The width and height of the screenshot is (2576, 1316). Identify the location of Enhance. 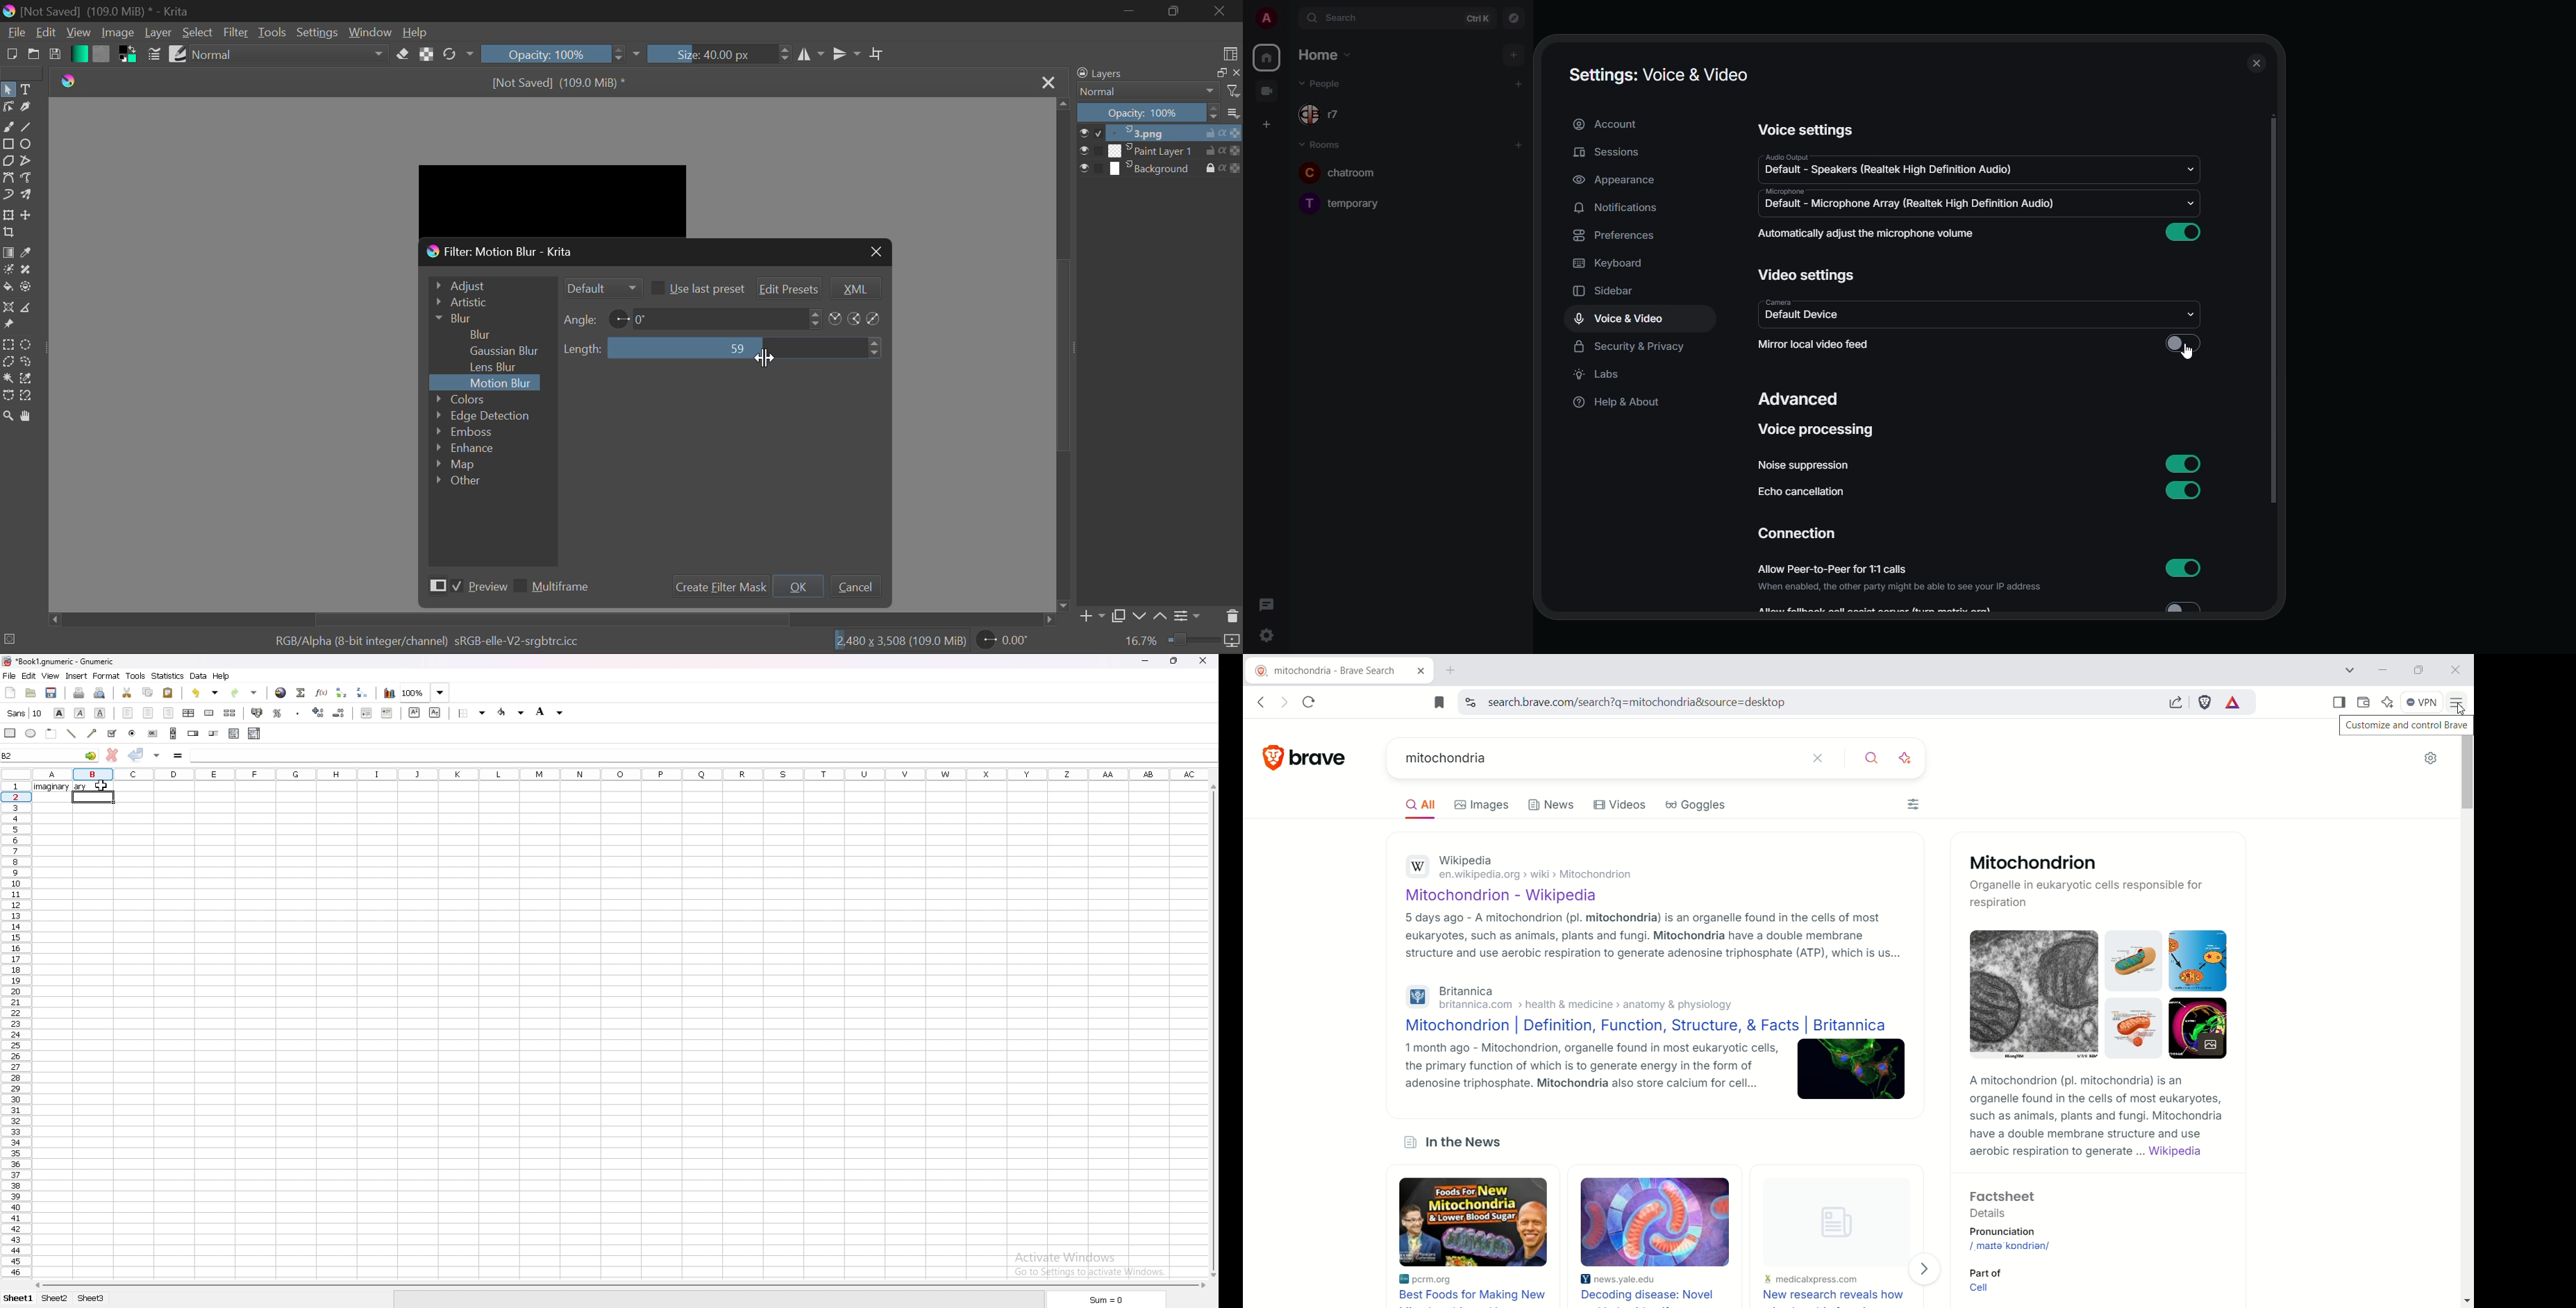
(467, 449).